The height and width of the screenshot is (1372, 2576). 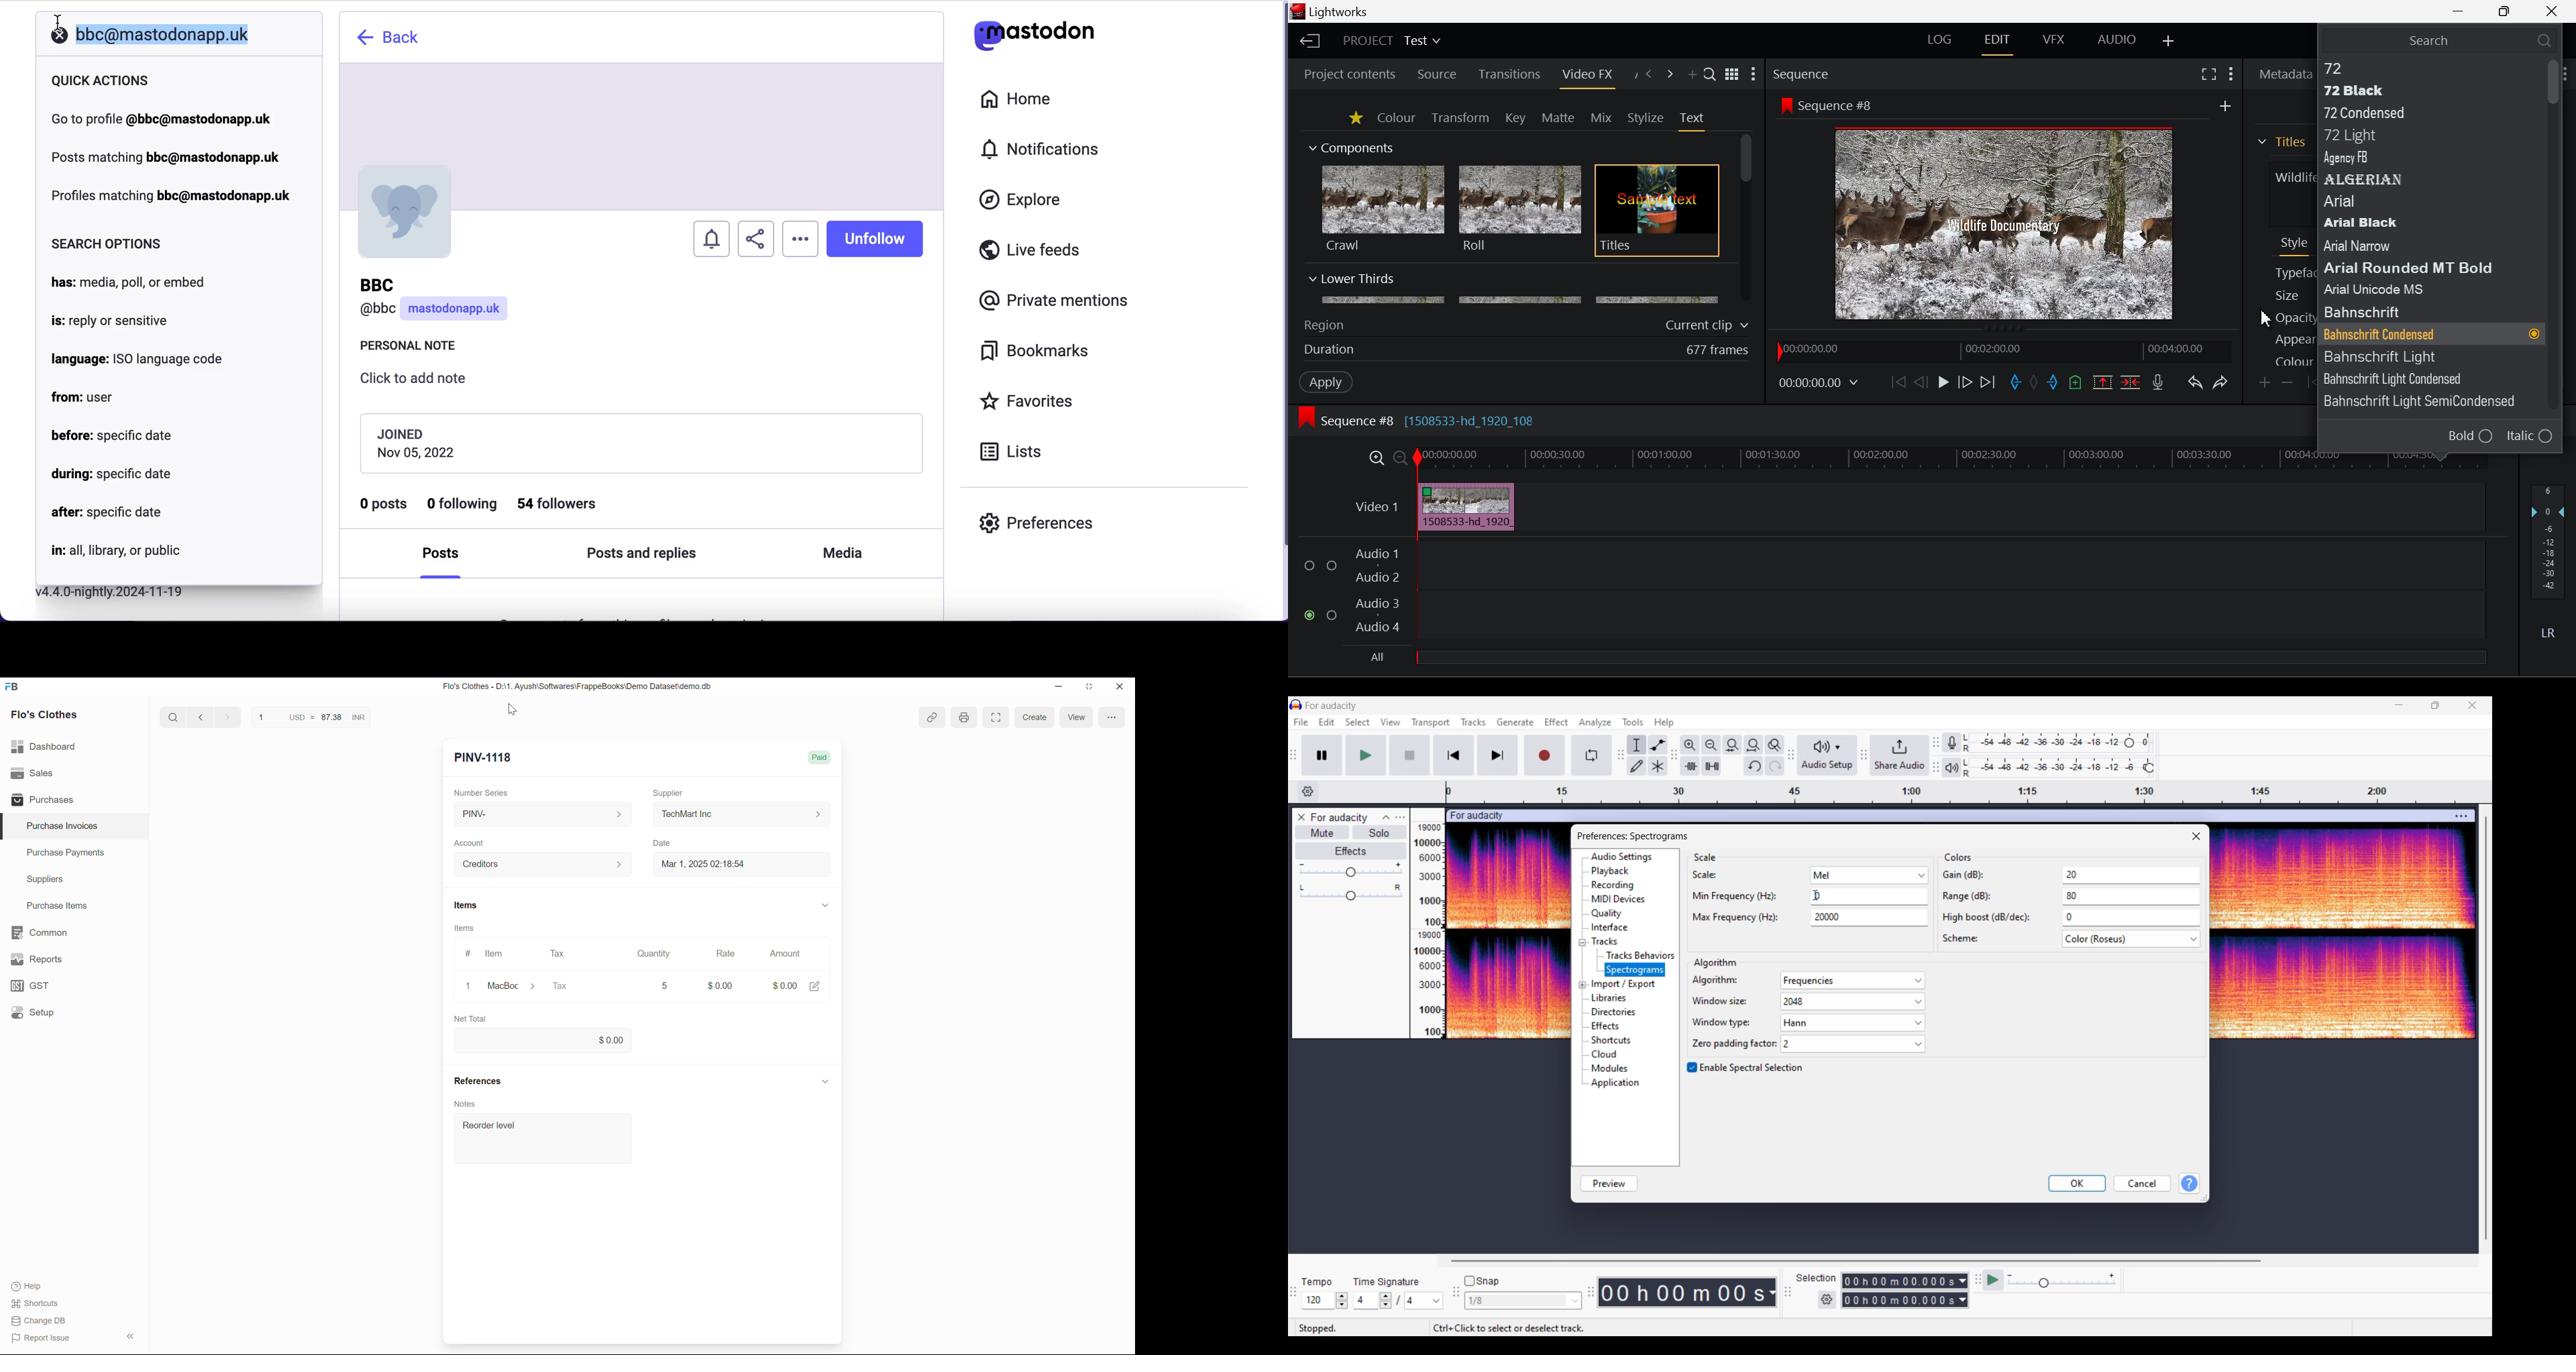 I want to click on Record/Record new track, so click(x=1545, y=755).